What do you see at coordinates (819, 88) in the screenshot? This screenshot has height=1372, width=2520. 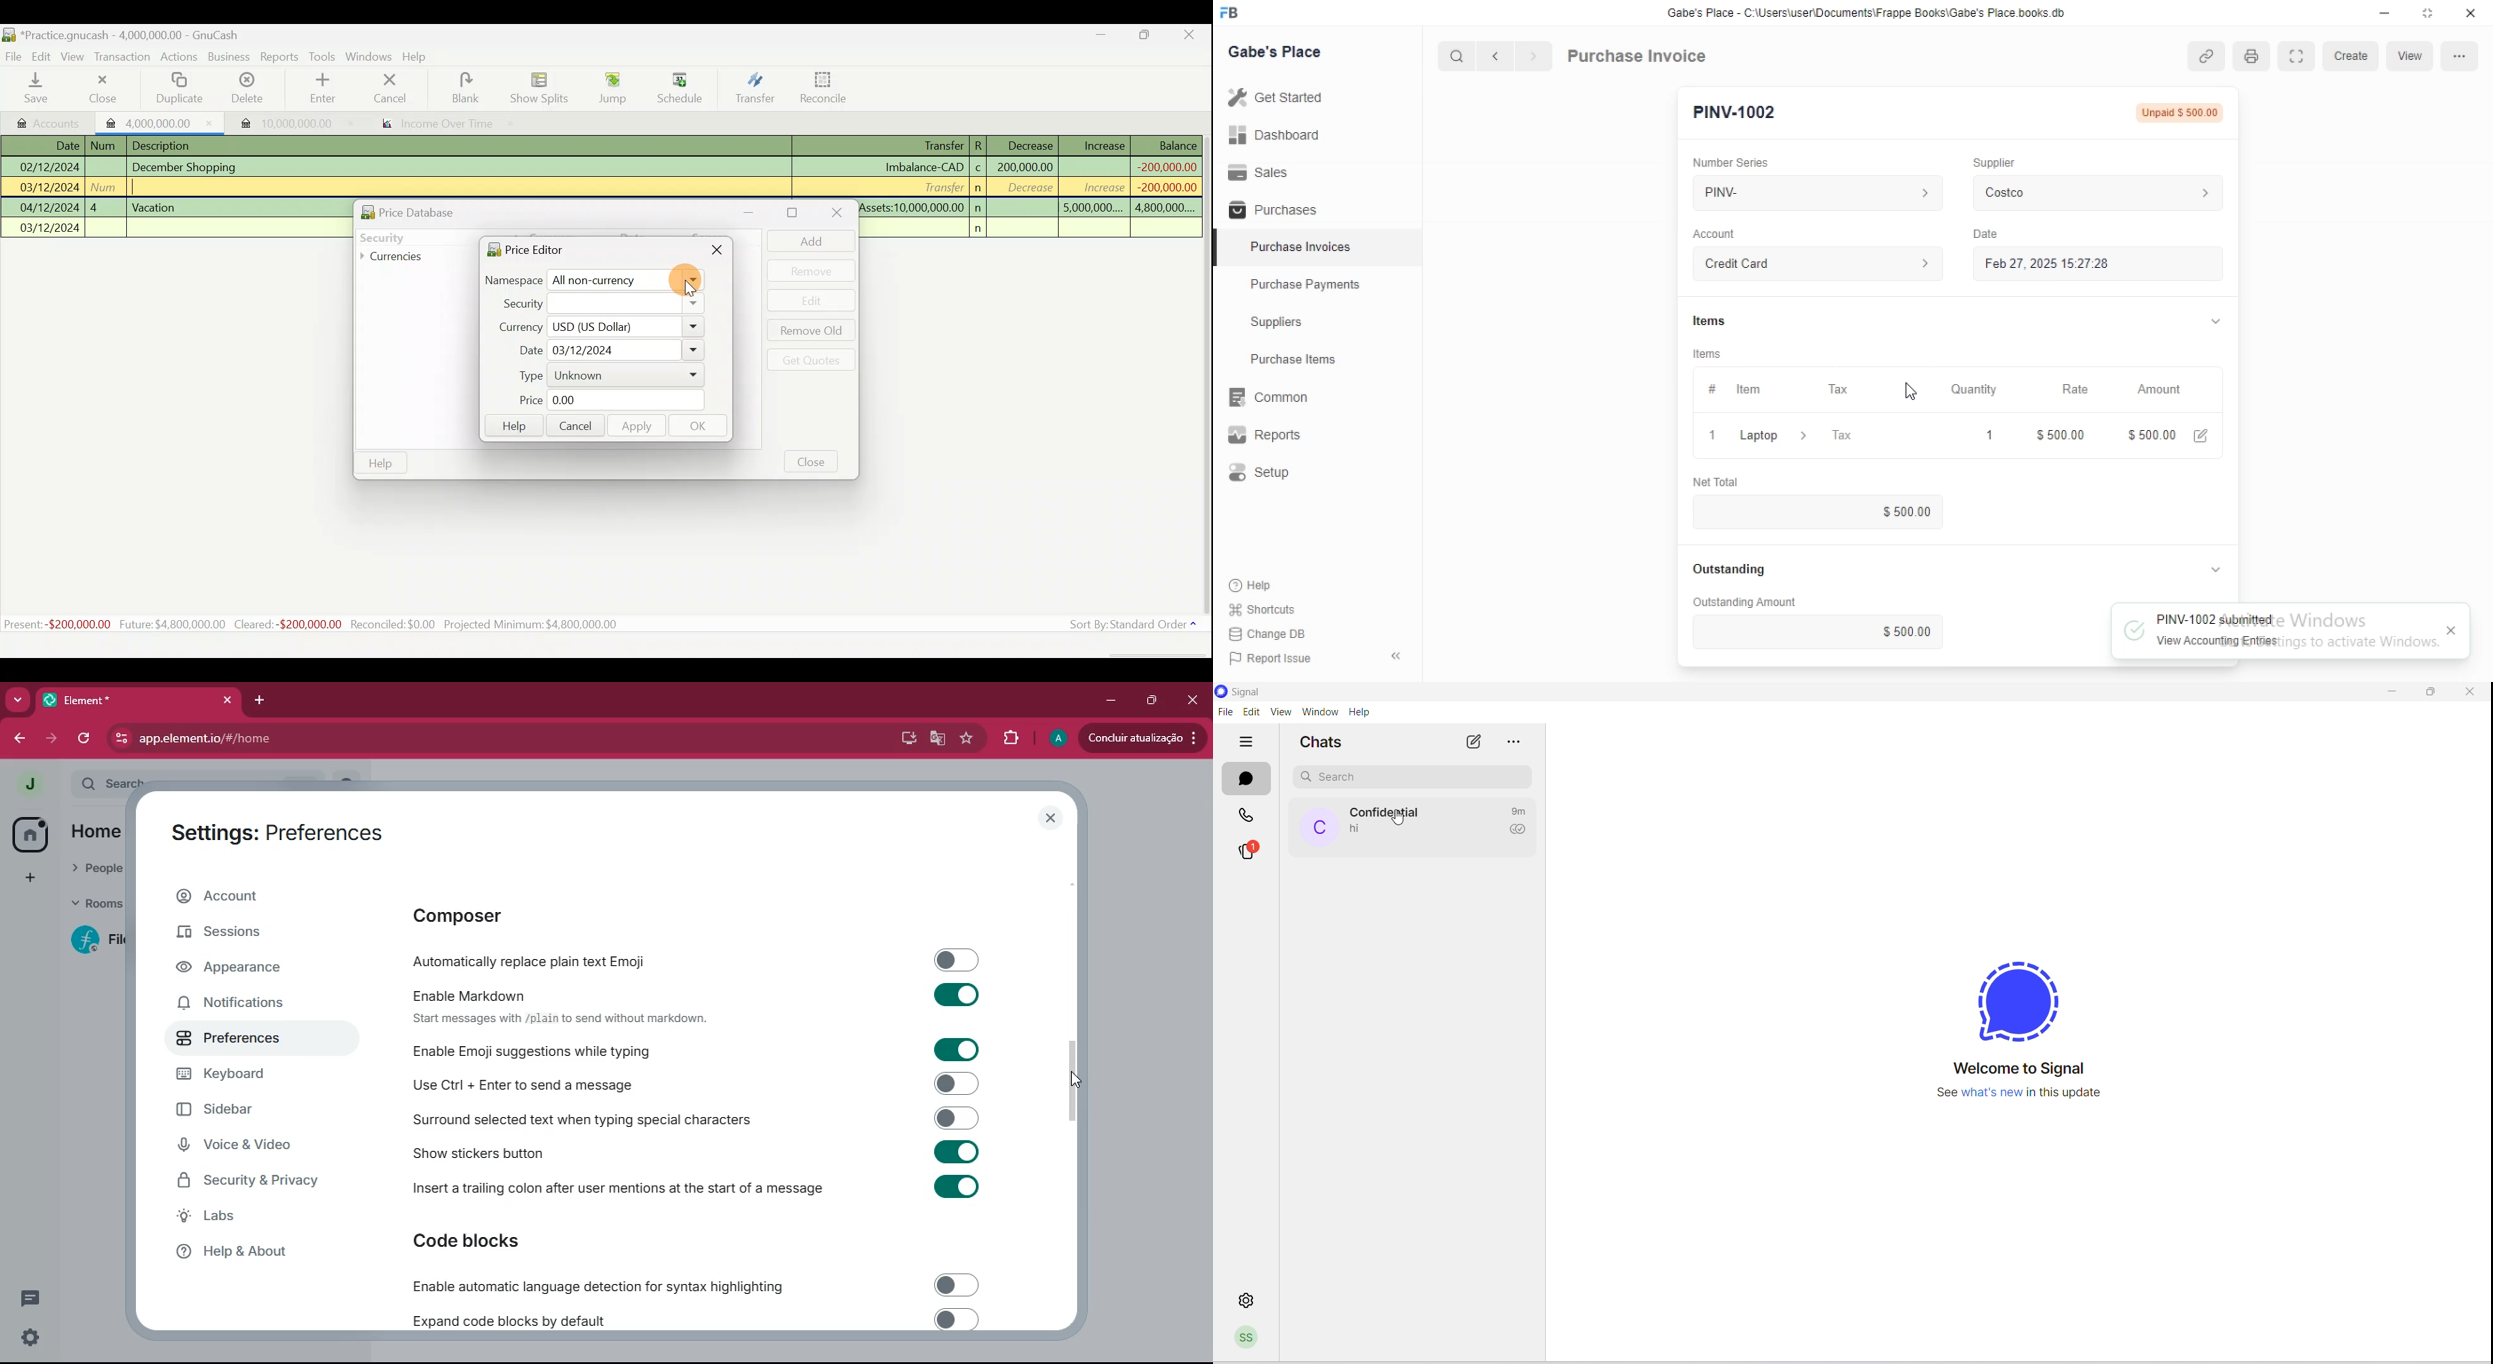 I see `Reconcile` at bounding box center [819, 88].